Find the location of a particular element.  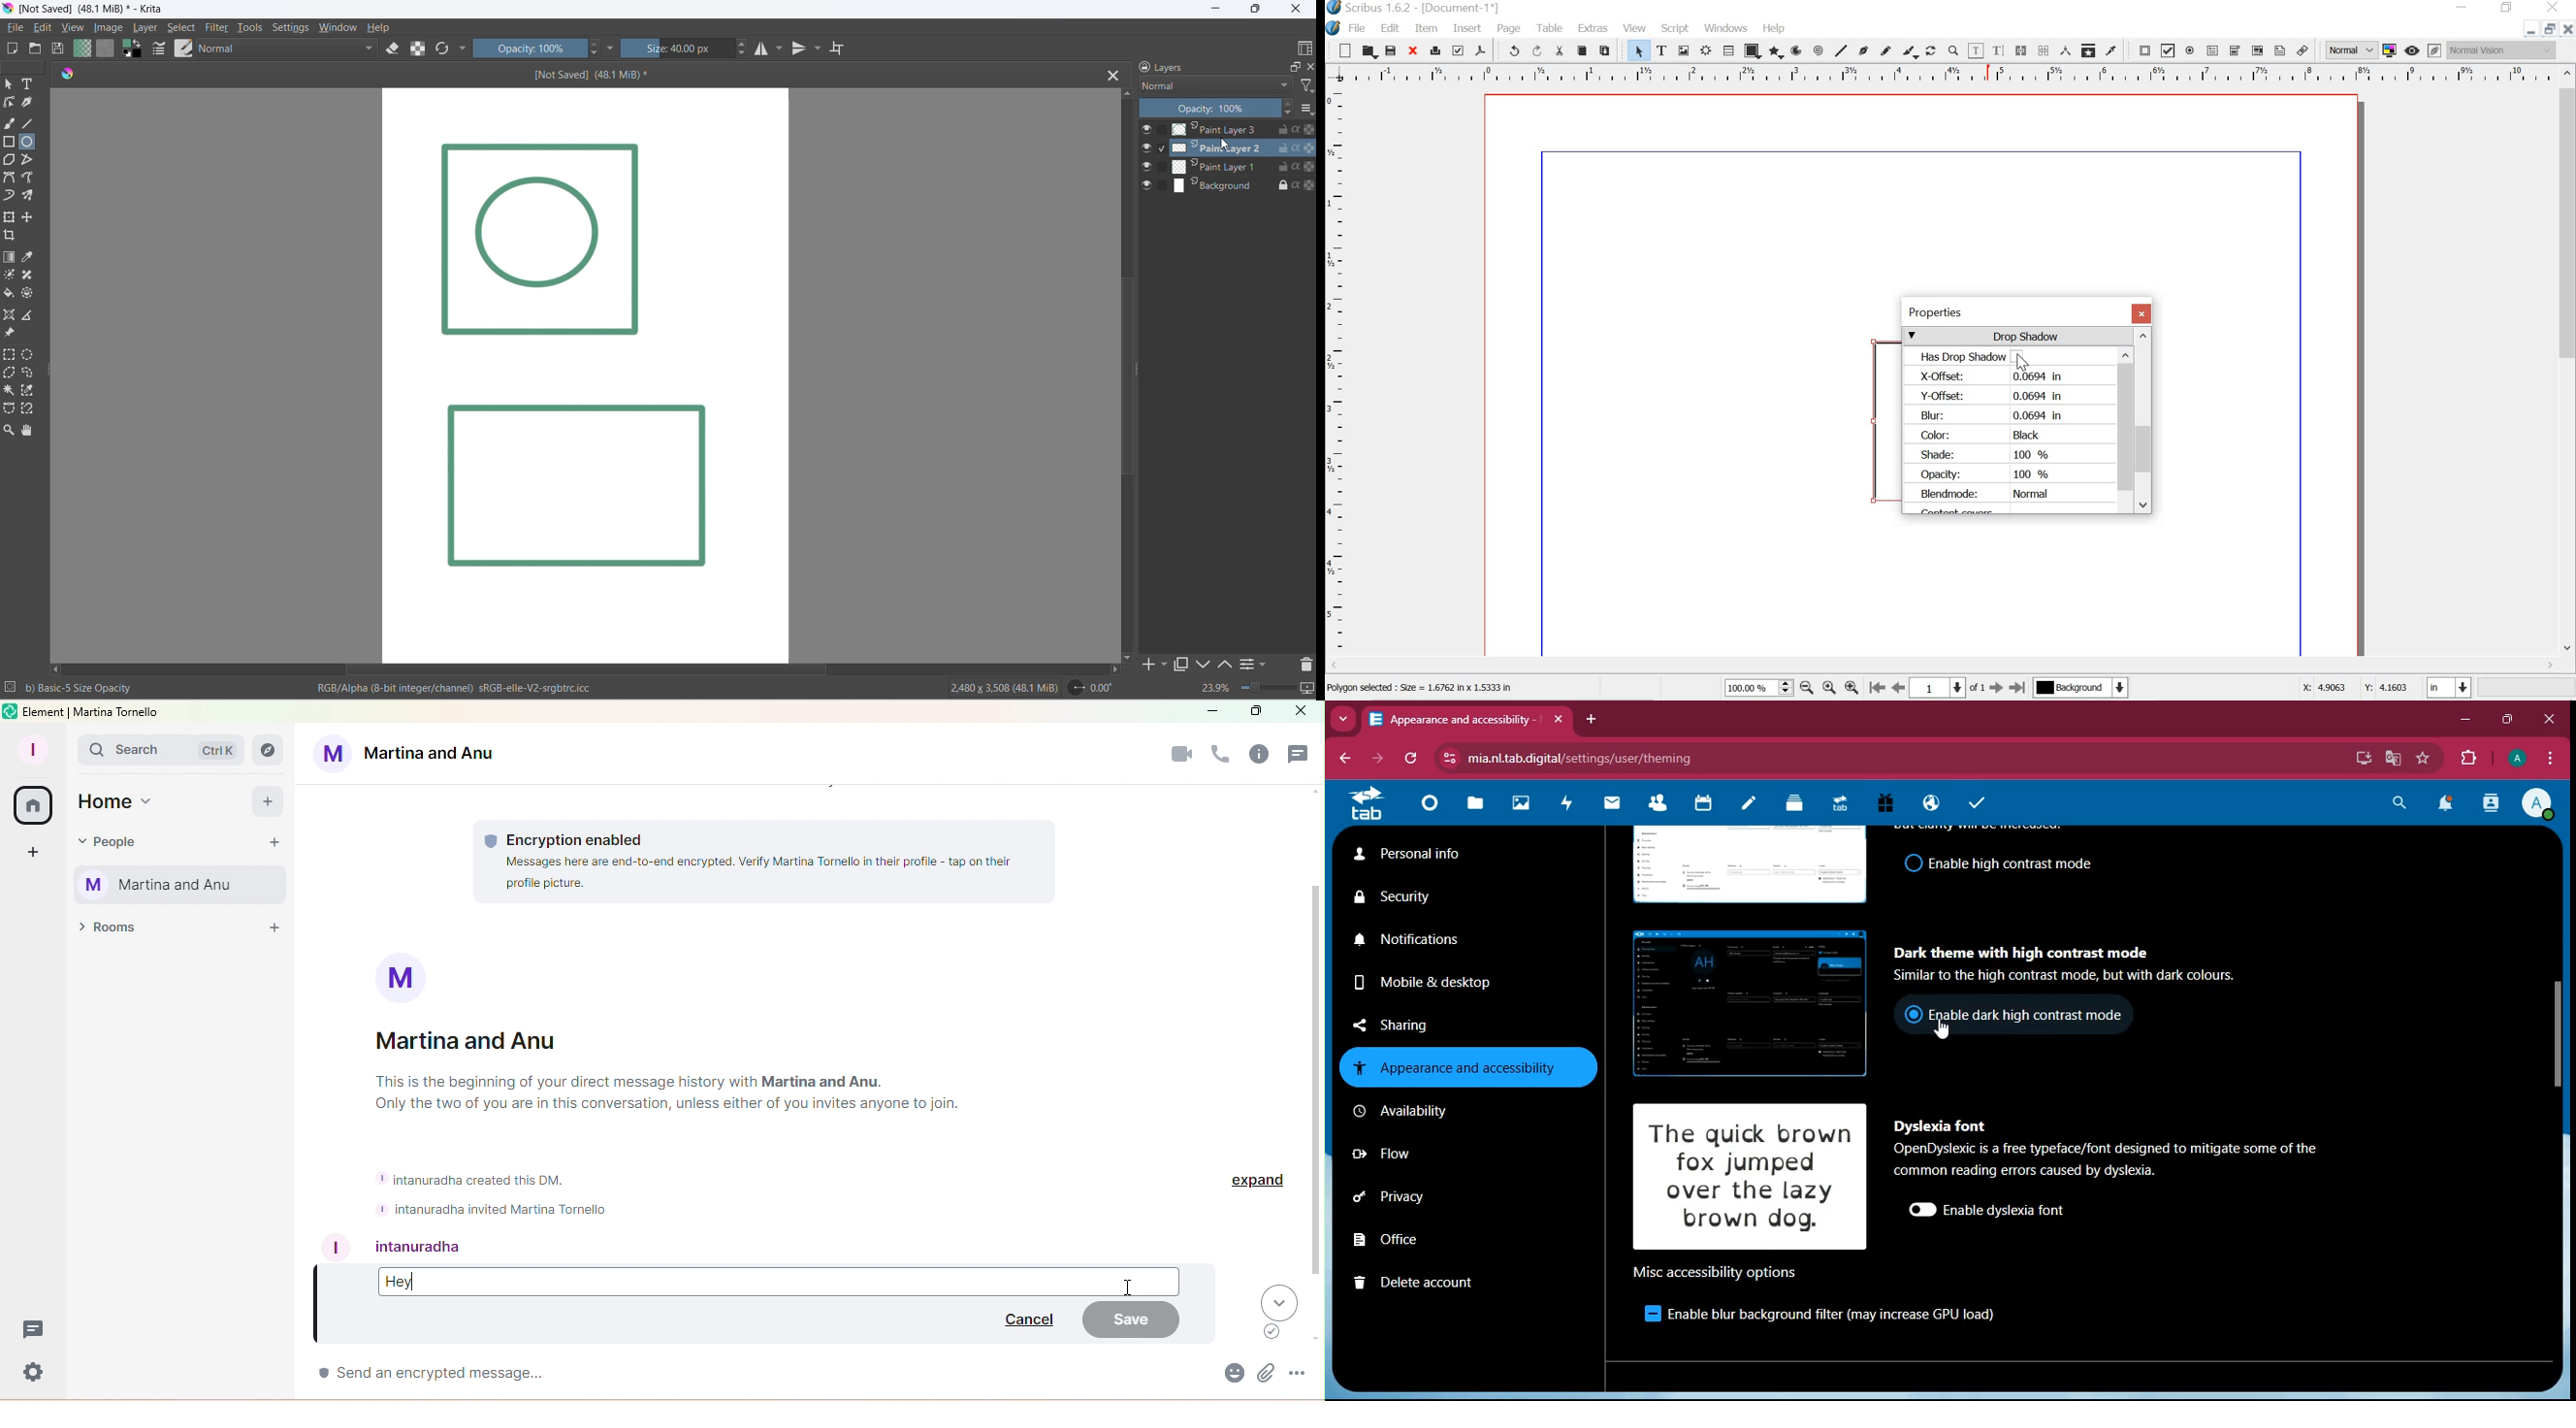

vertical mirror tool is located at coordinates (809, 49).